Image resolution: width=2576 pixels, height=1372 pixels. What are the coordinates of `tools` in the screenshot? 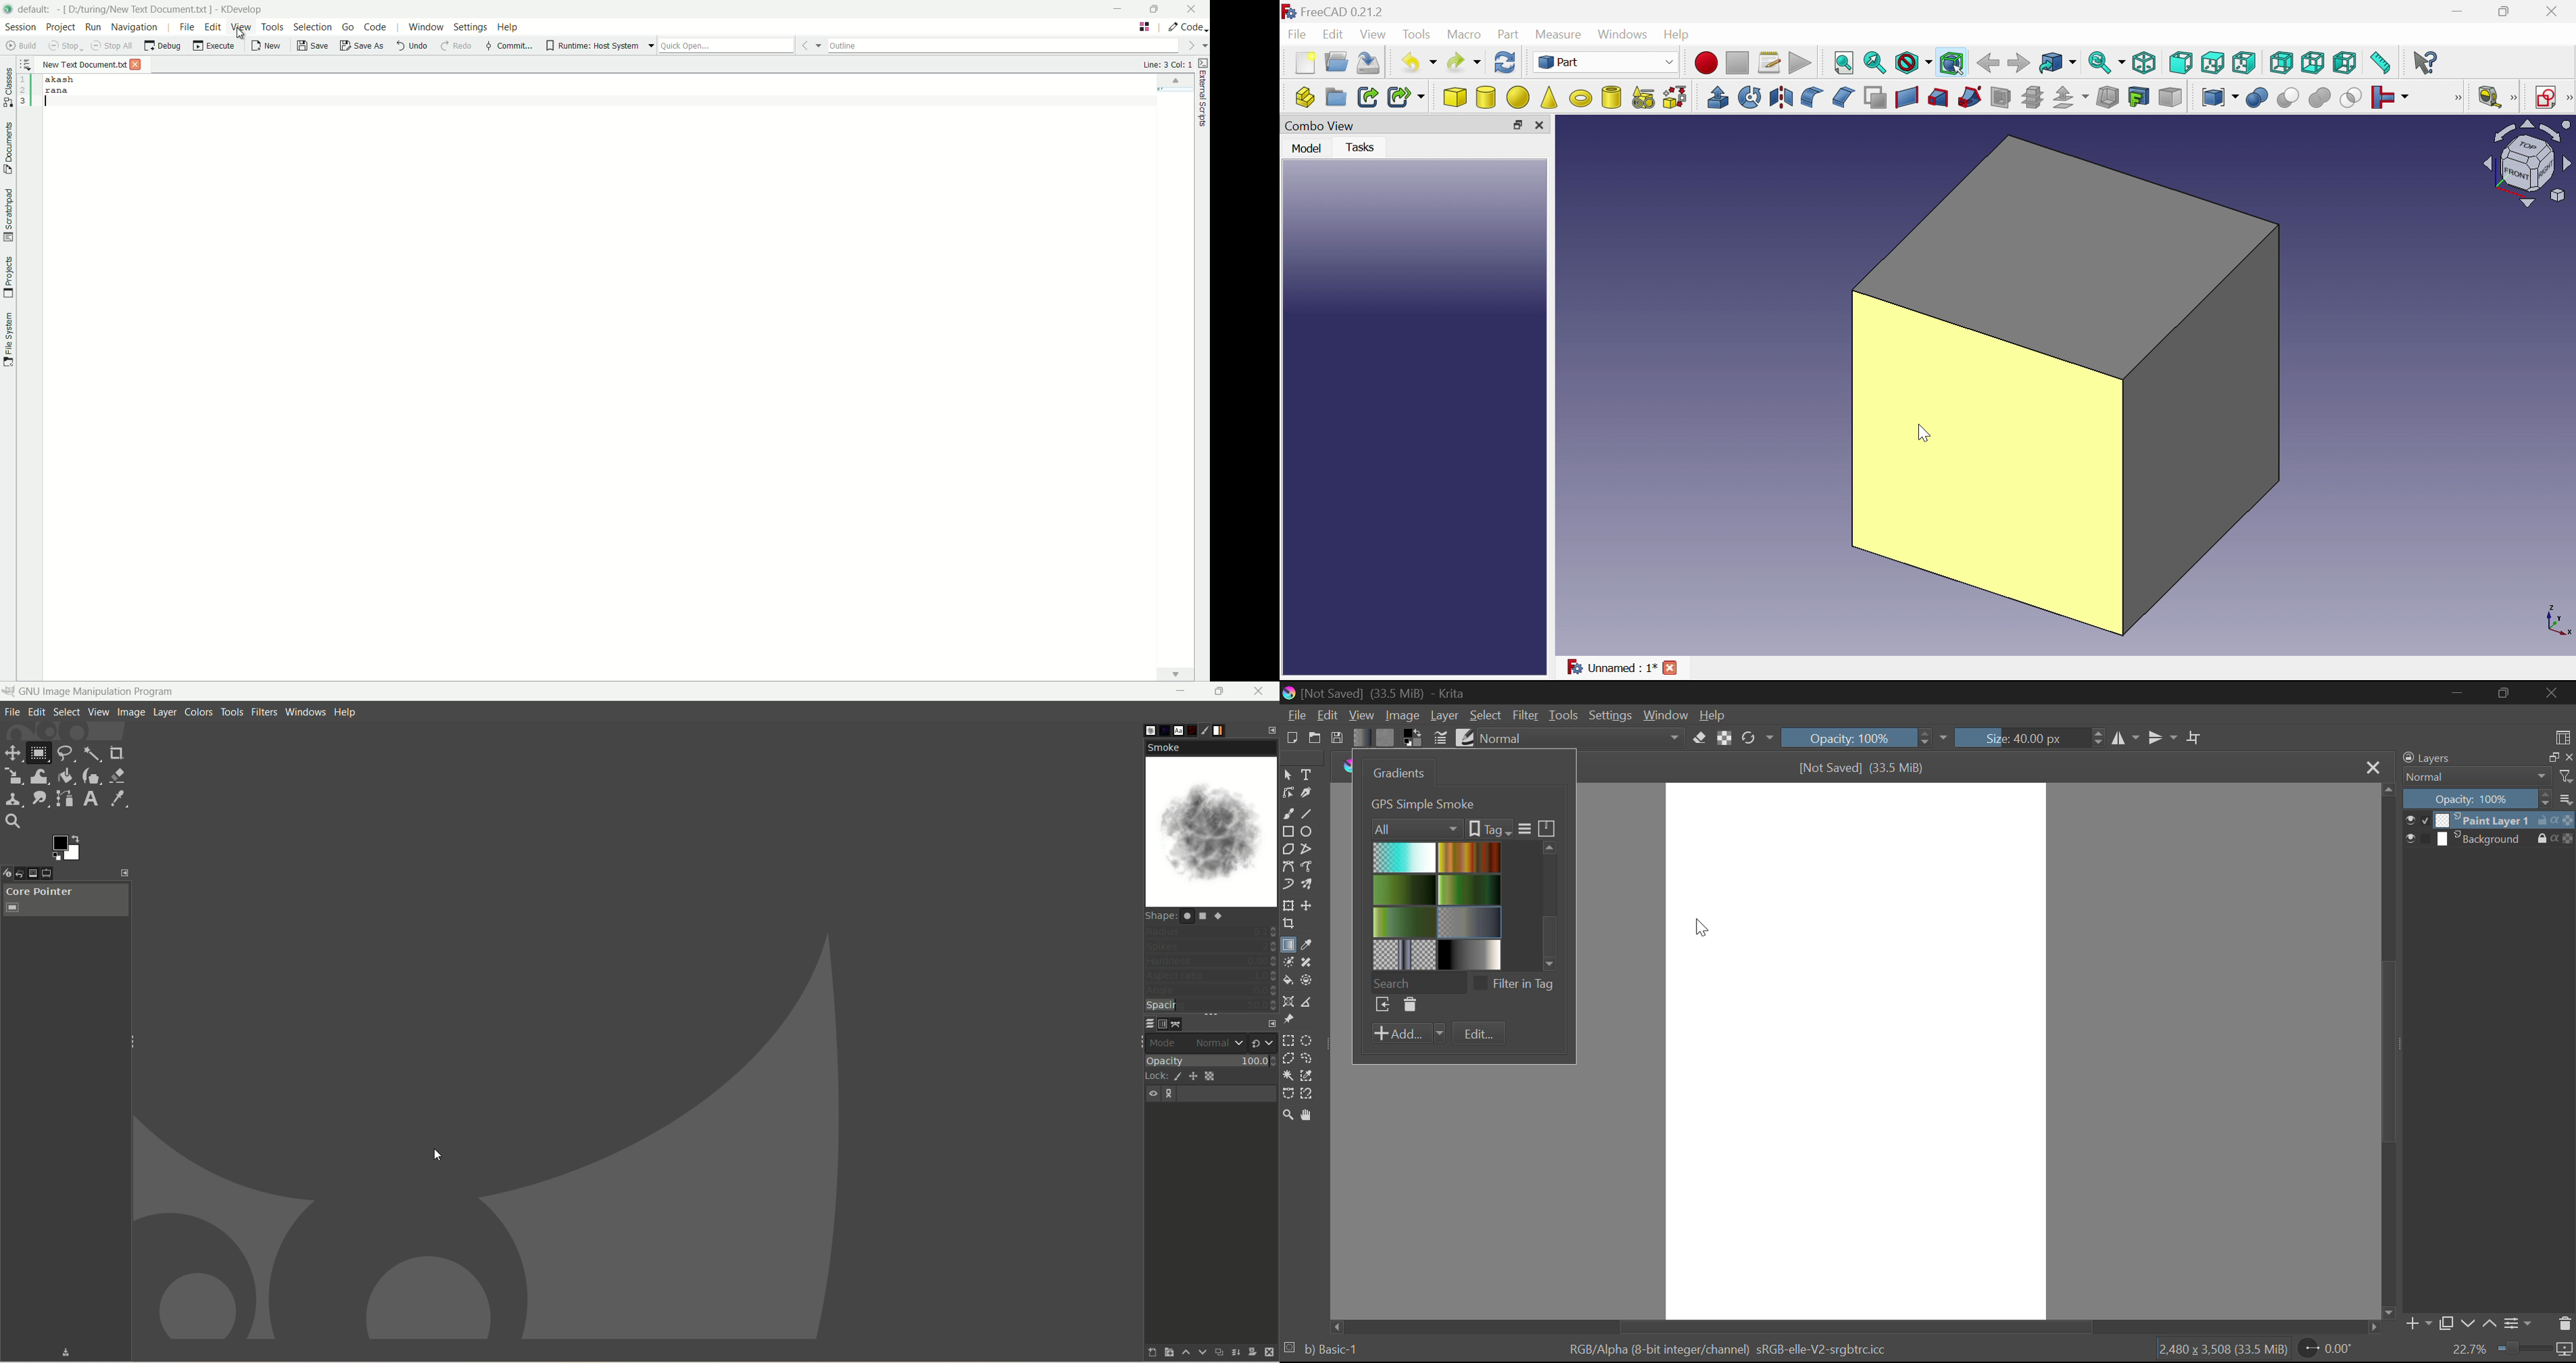 It's located at (233, 713).